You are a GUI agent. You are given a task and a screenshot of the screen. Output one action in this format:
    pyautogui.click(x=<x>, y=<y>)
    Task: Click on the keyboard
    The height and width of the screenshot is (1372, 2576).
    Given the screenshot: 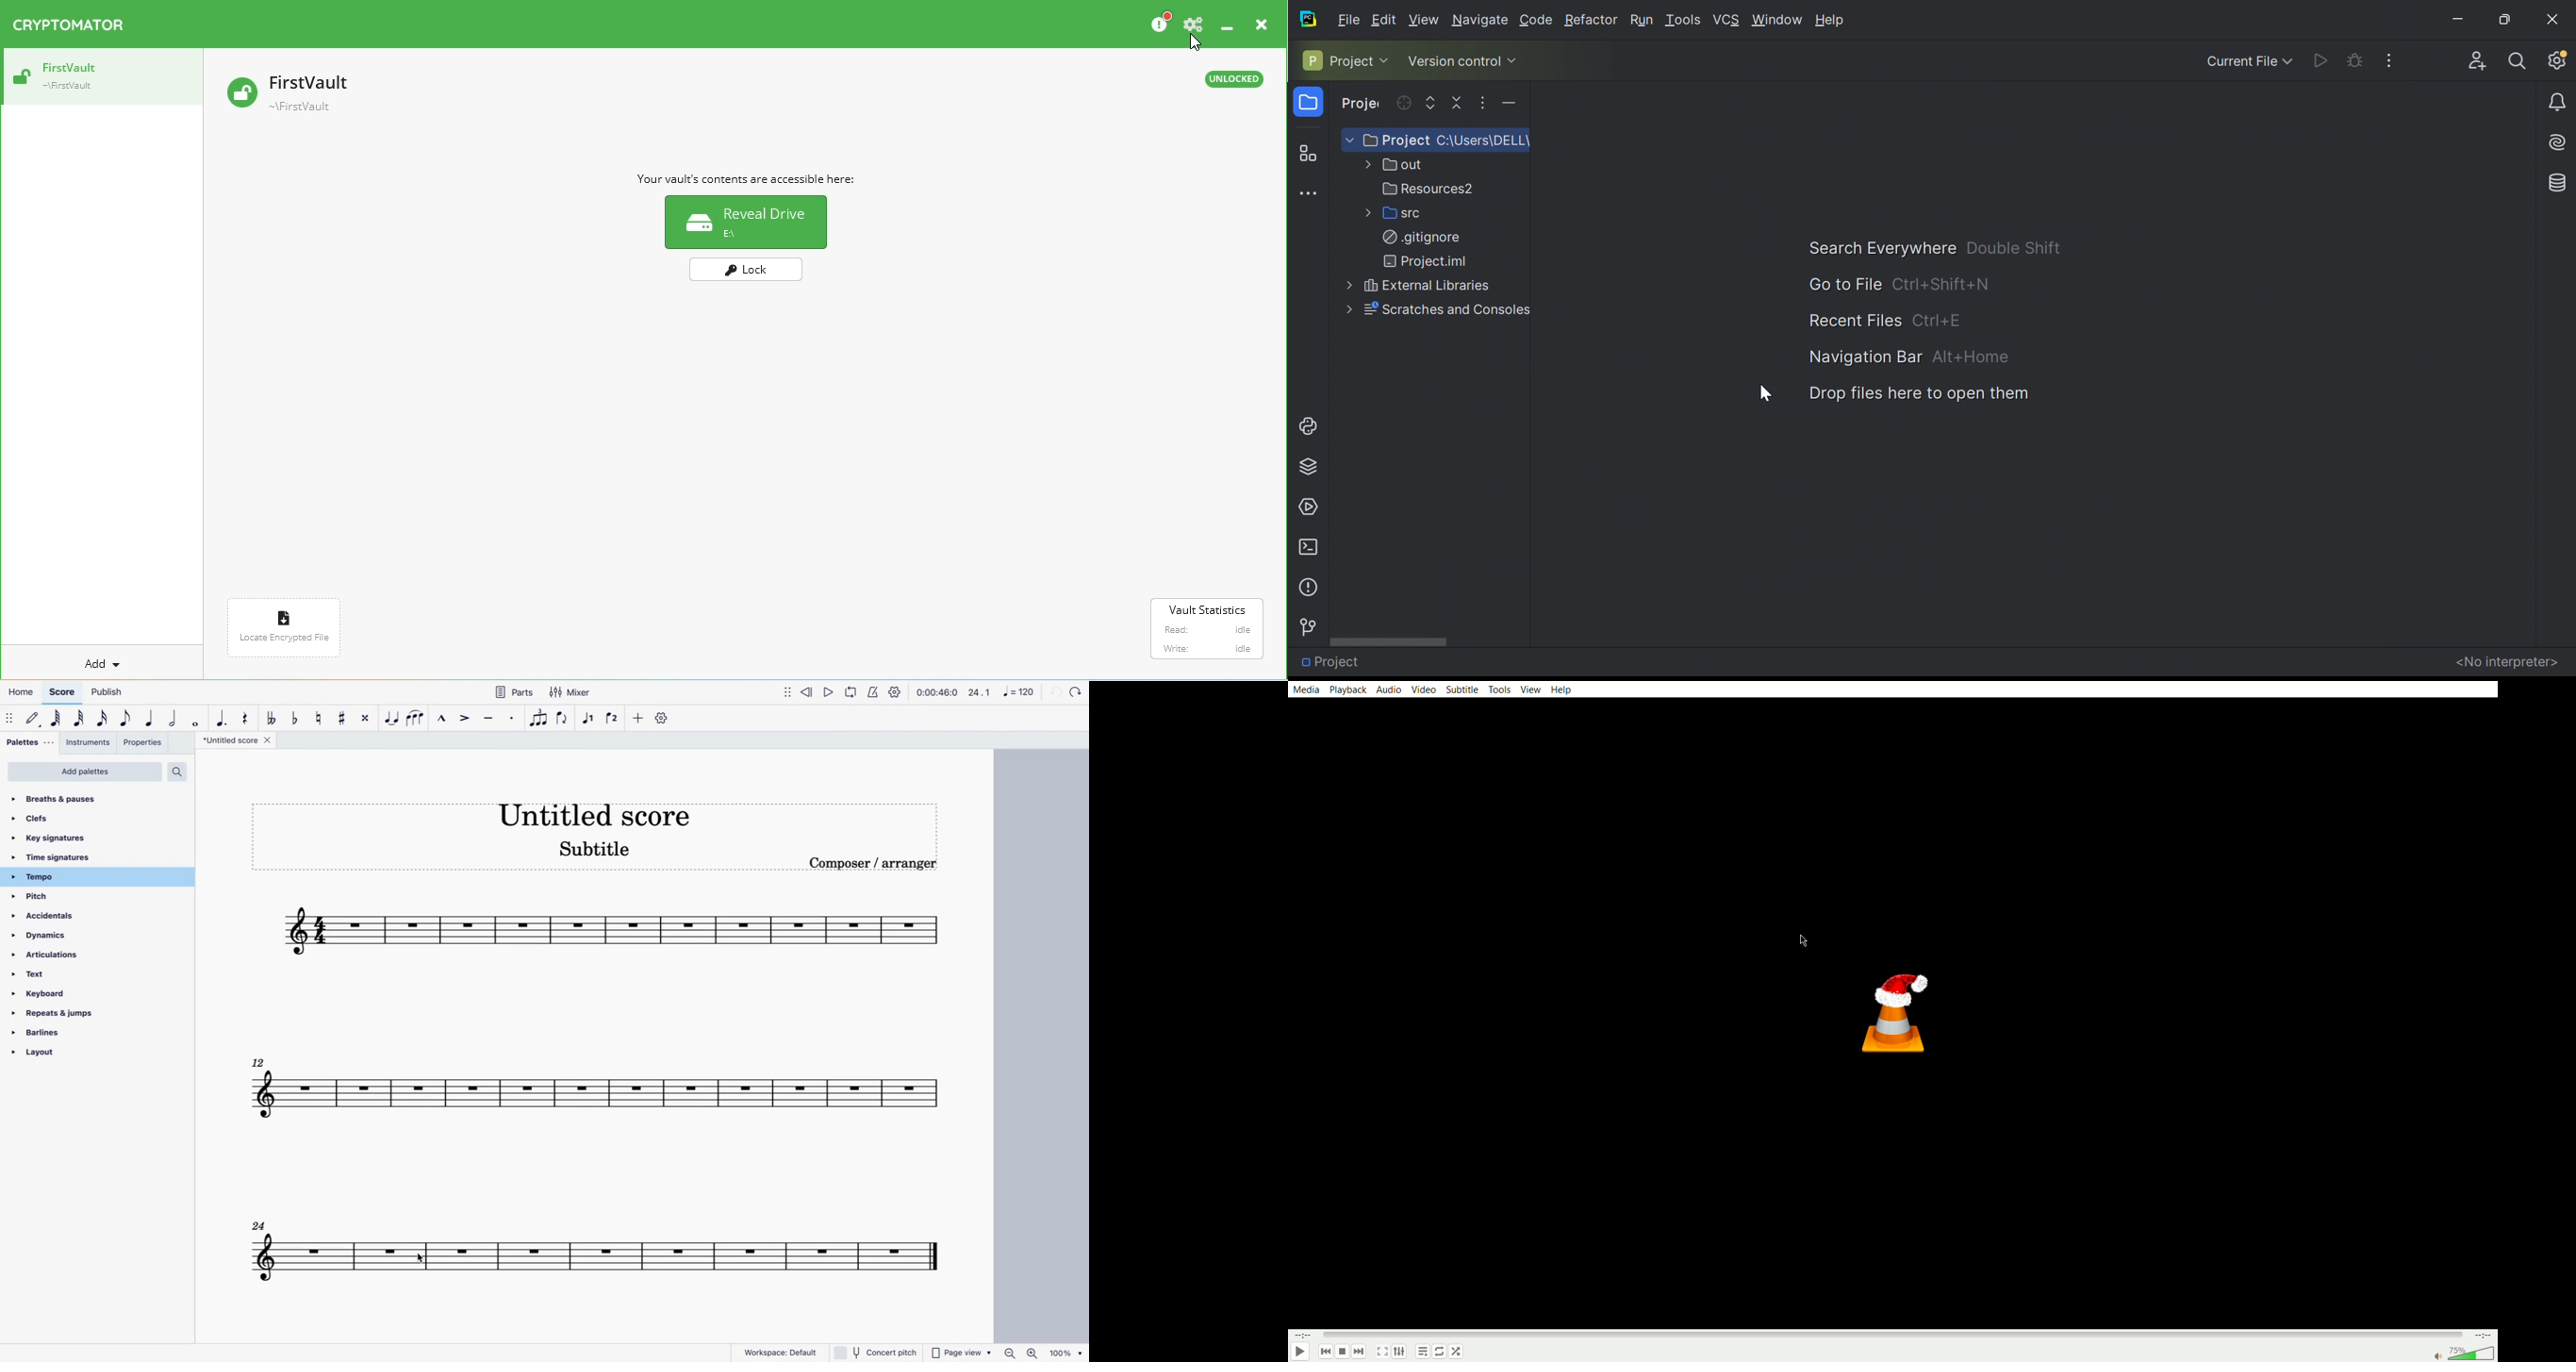 What is the action you would take?
    pyautogui.click(x=48, y=994)
    